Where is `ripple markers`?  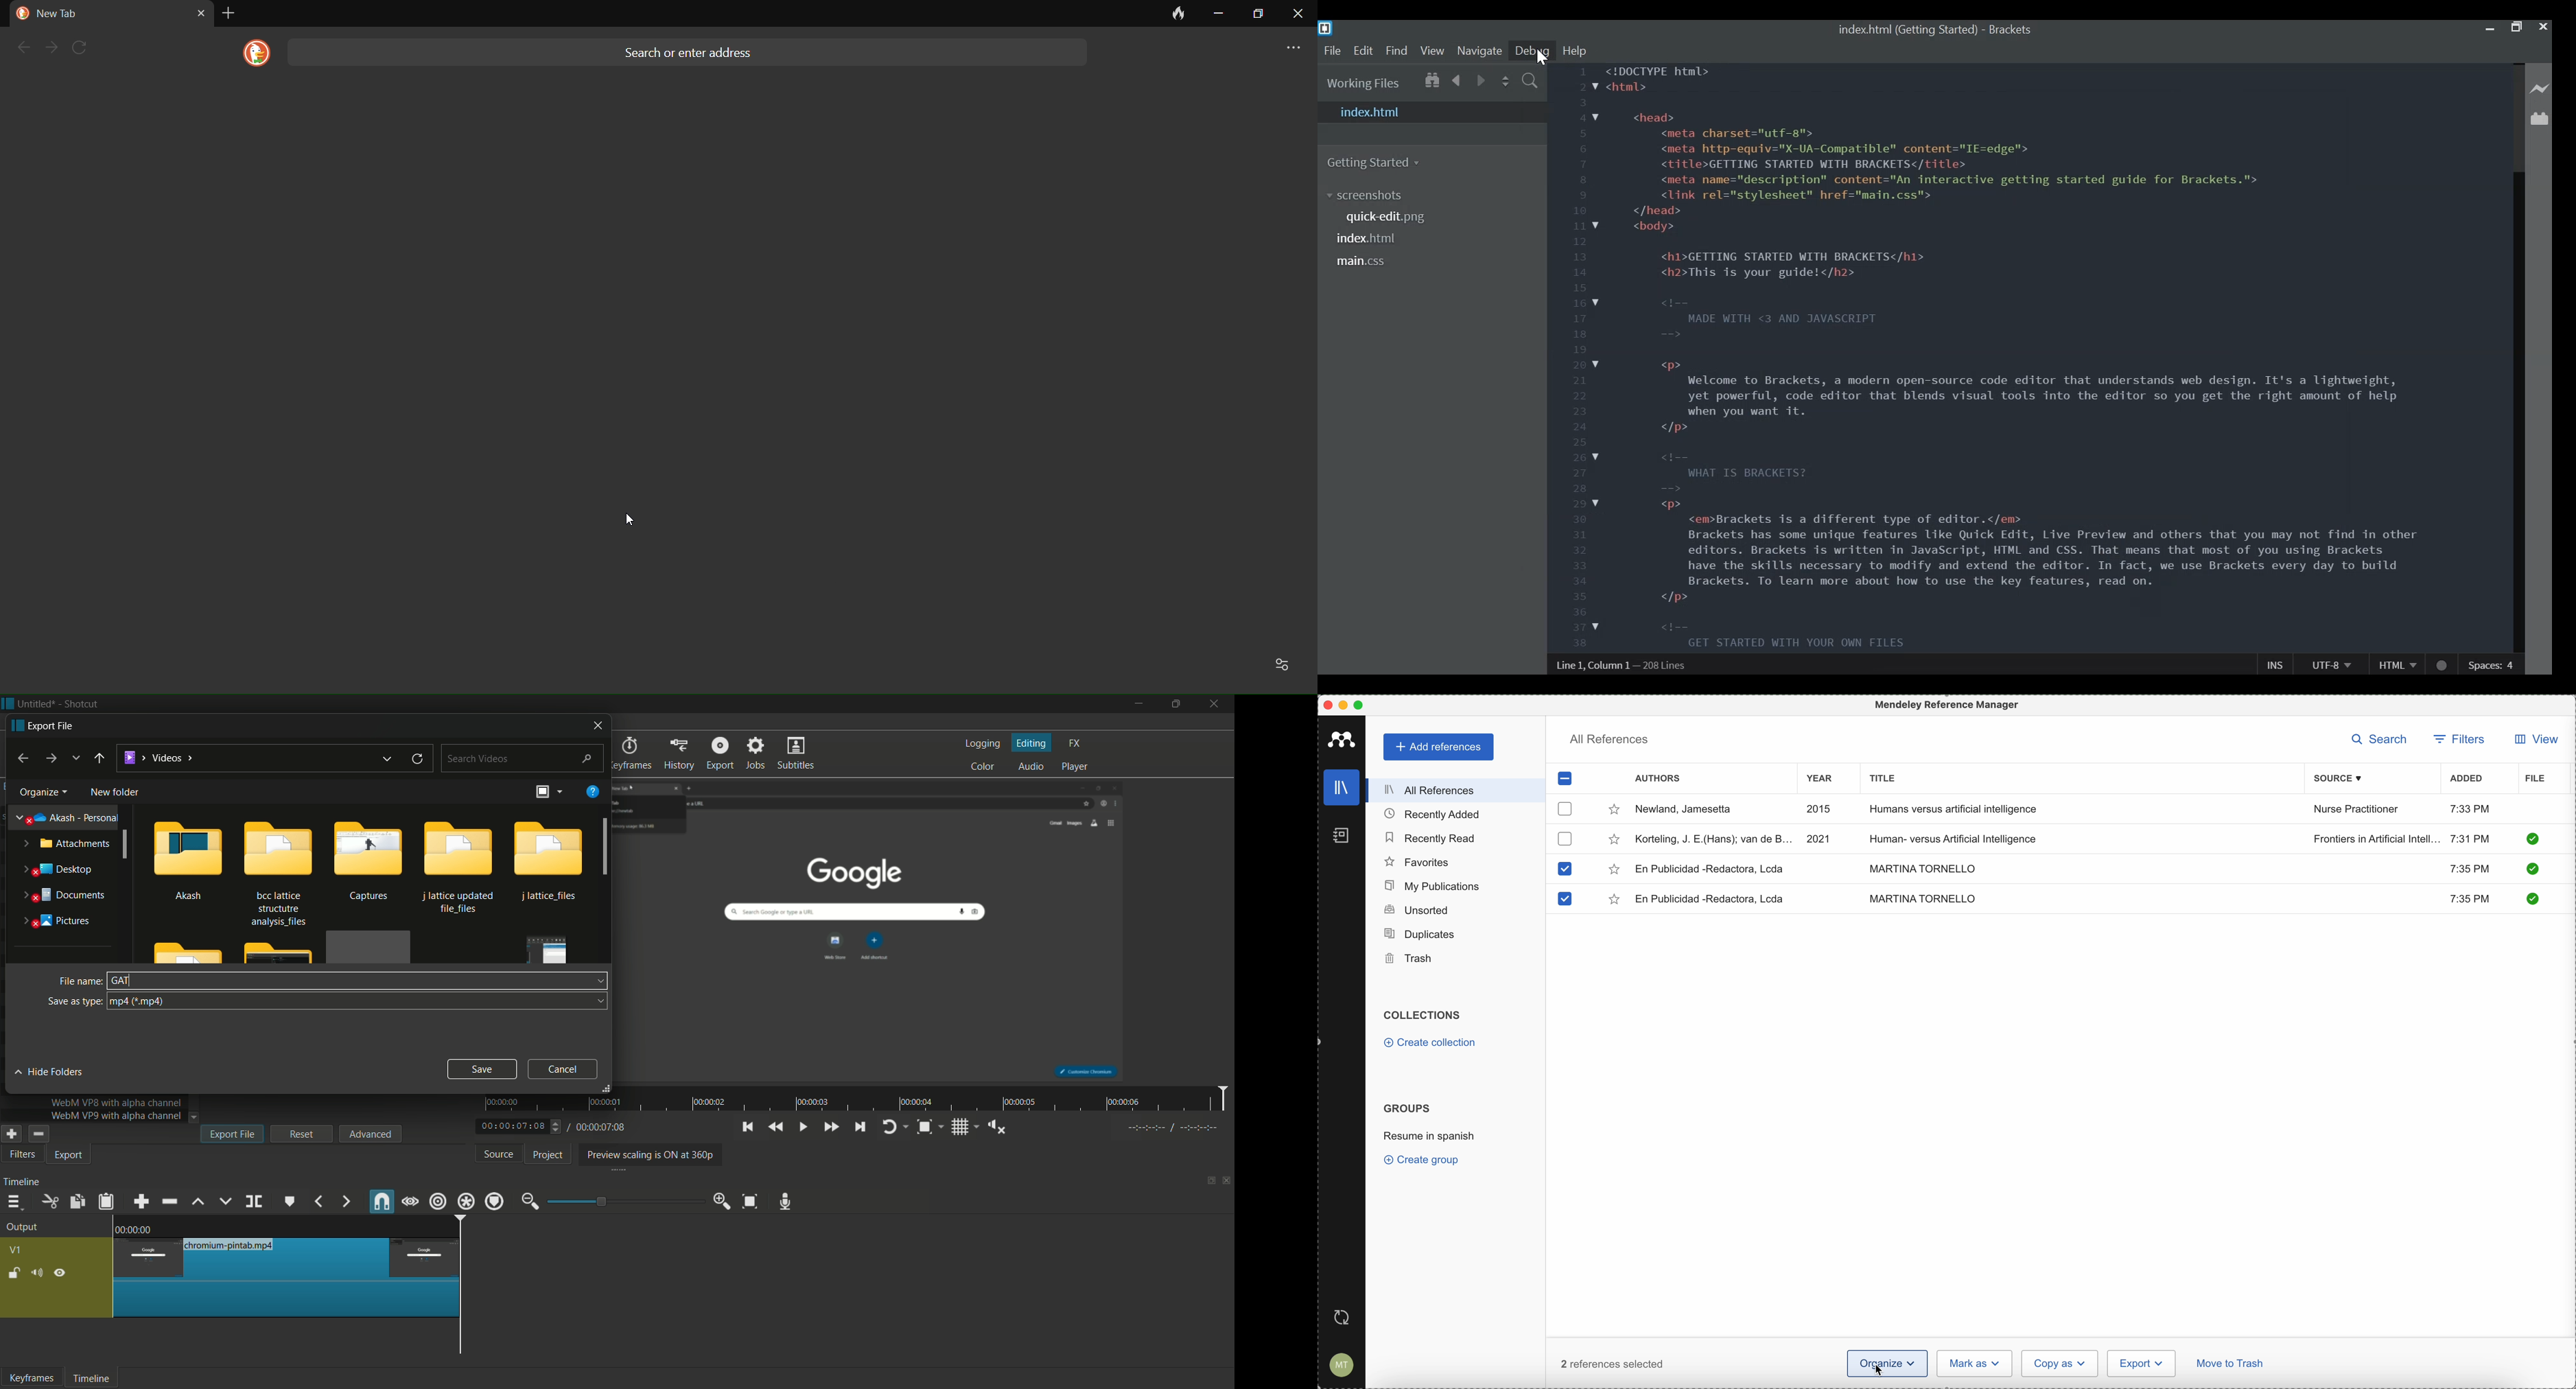 ripple markers is located at coordinates (494, 1201).